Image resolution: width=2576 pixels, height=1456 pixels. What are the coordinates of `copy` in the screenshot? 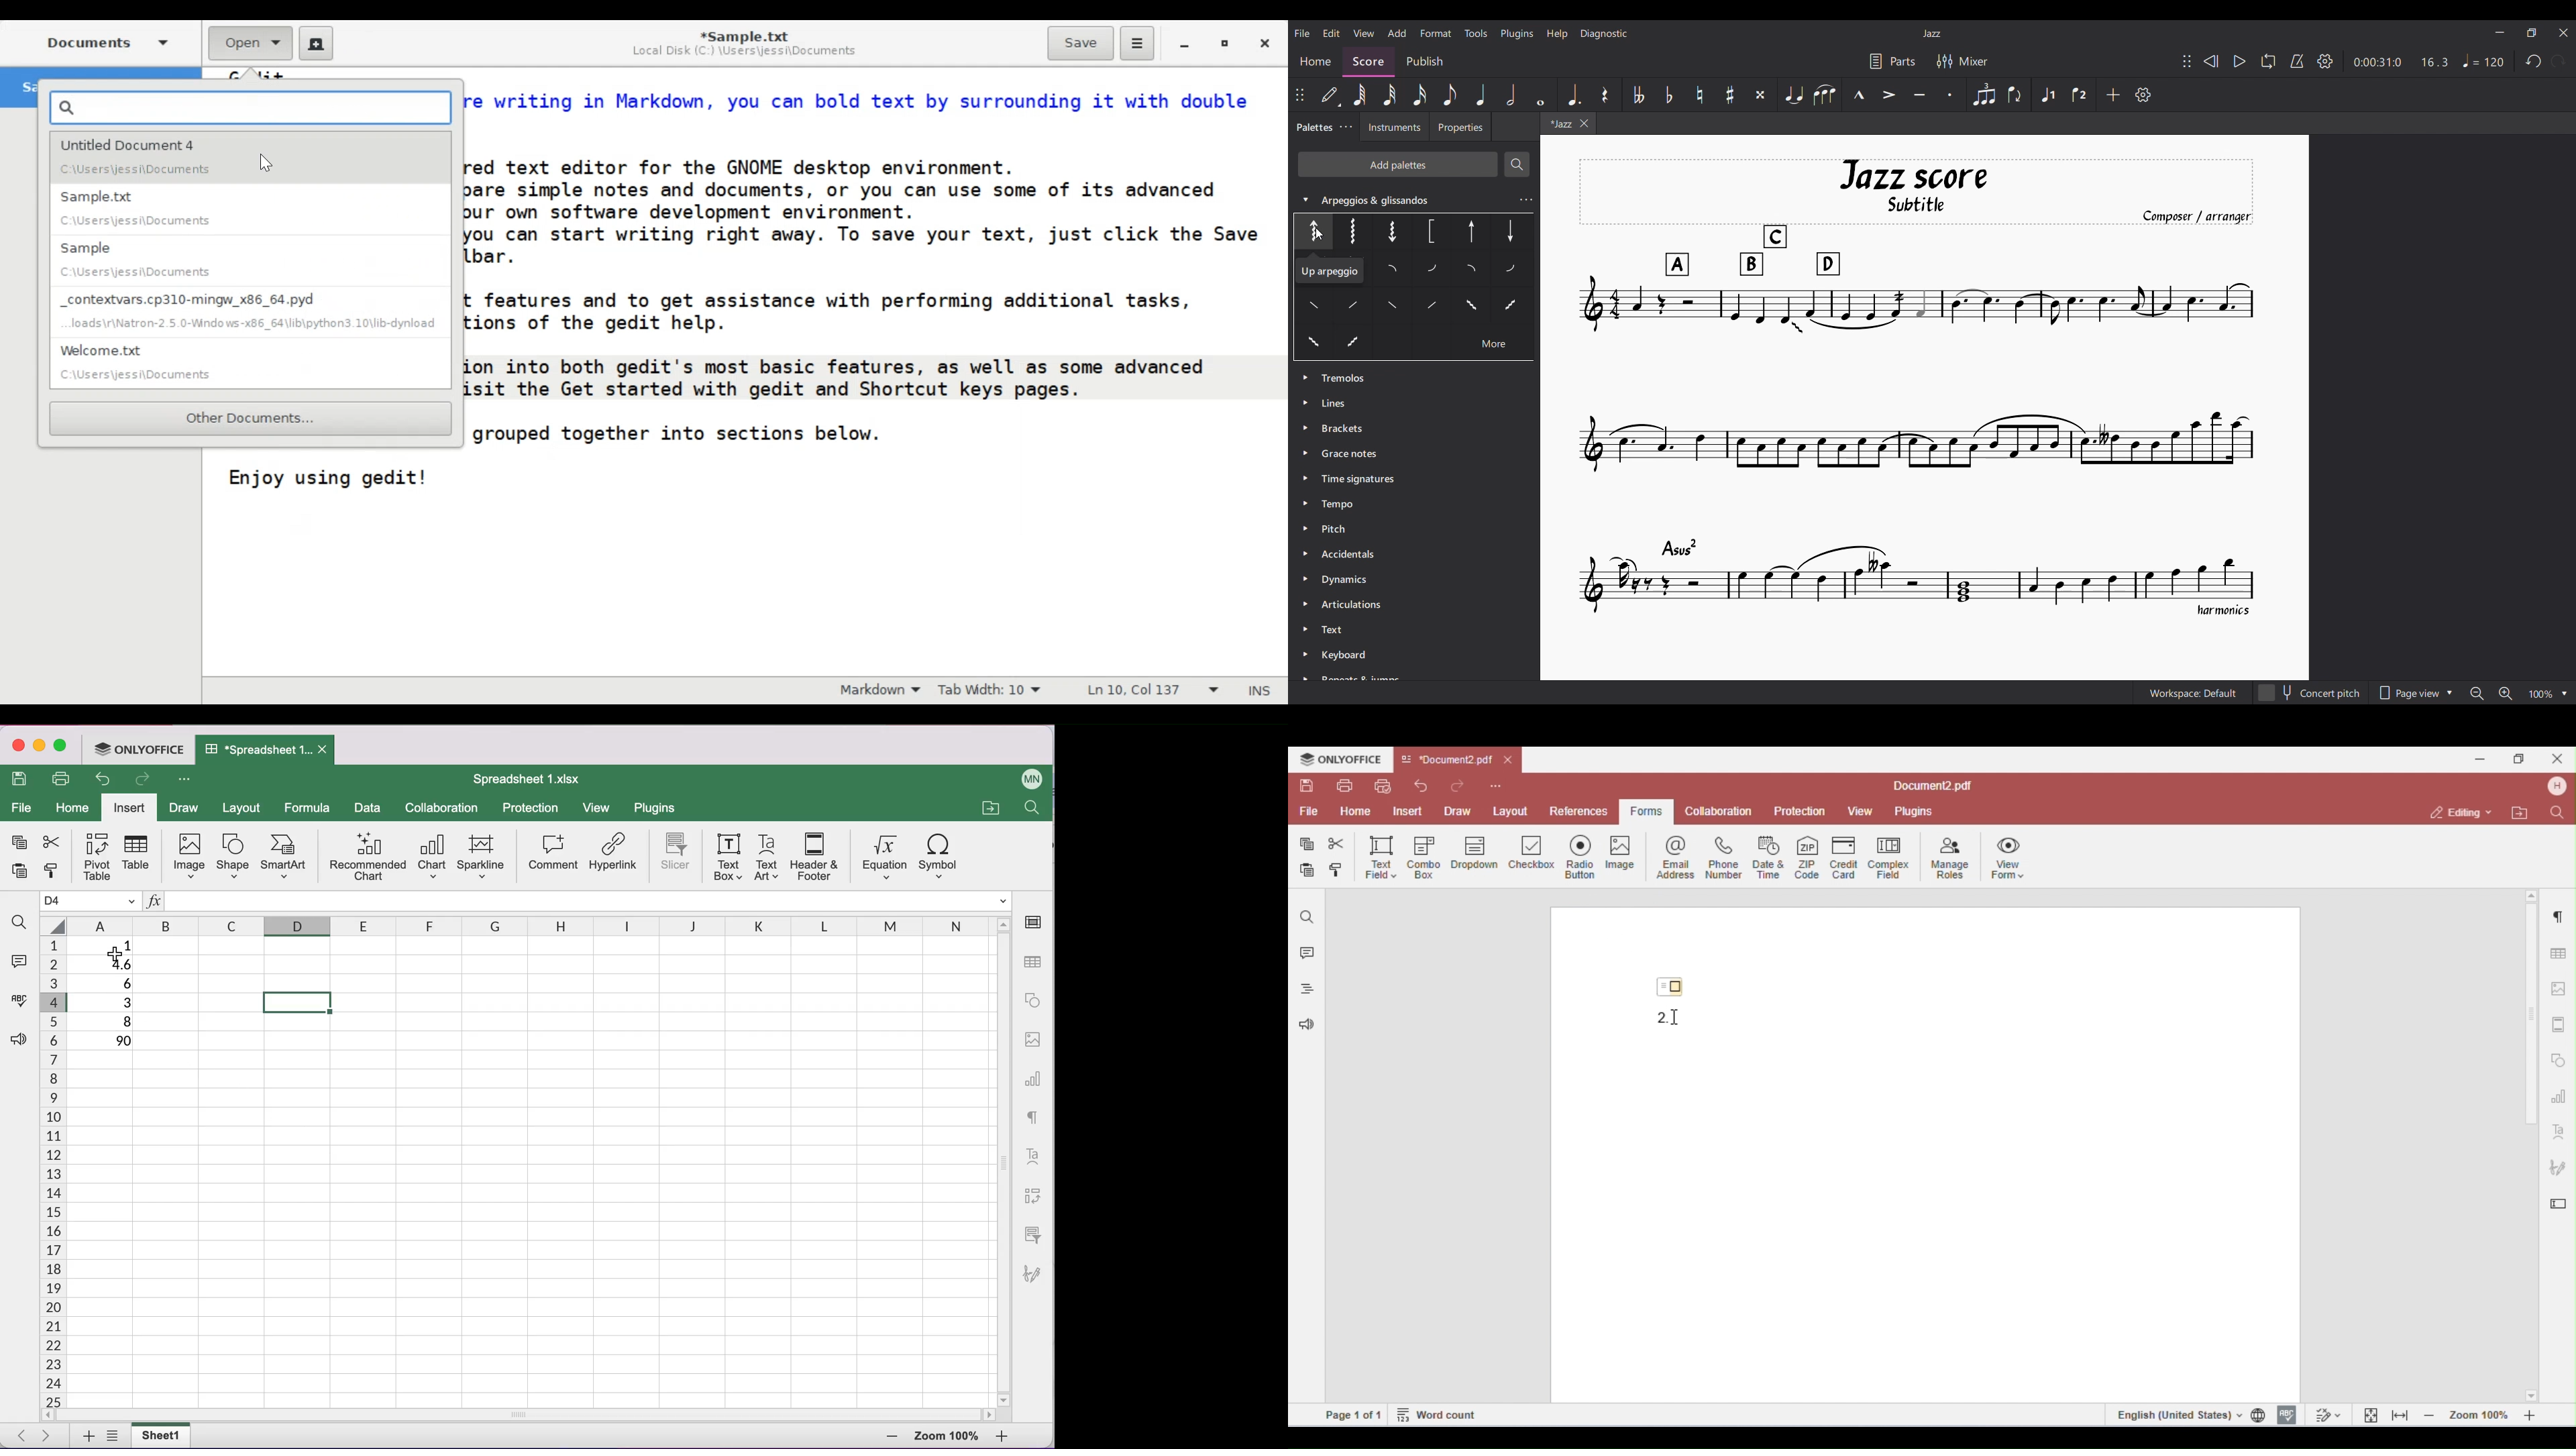 It's located at (18, 843).